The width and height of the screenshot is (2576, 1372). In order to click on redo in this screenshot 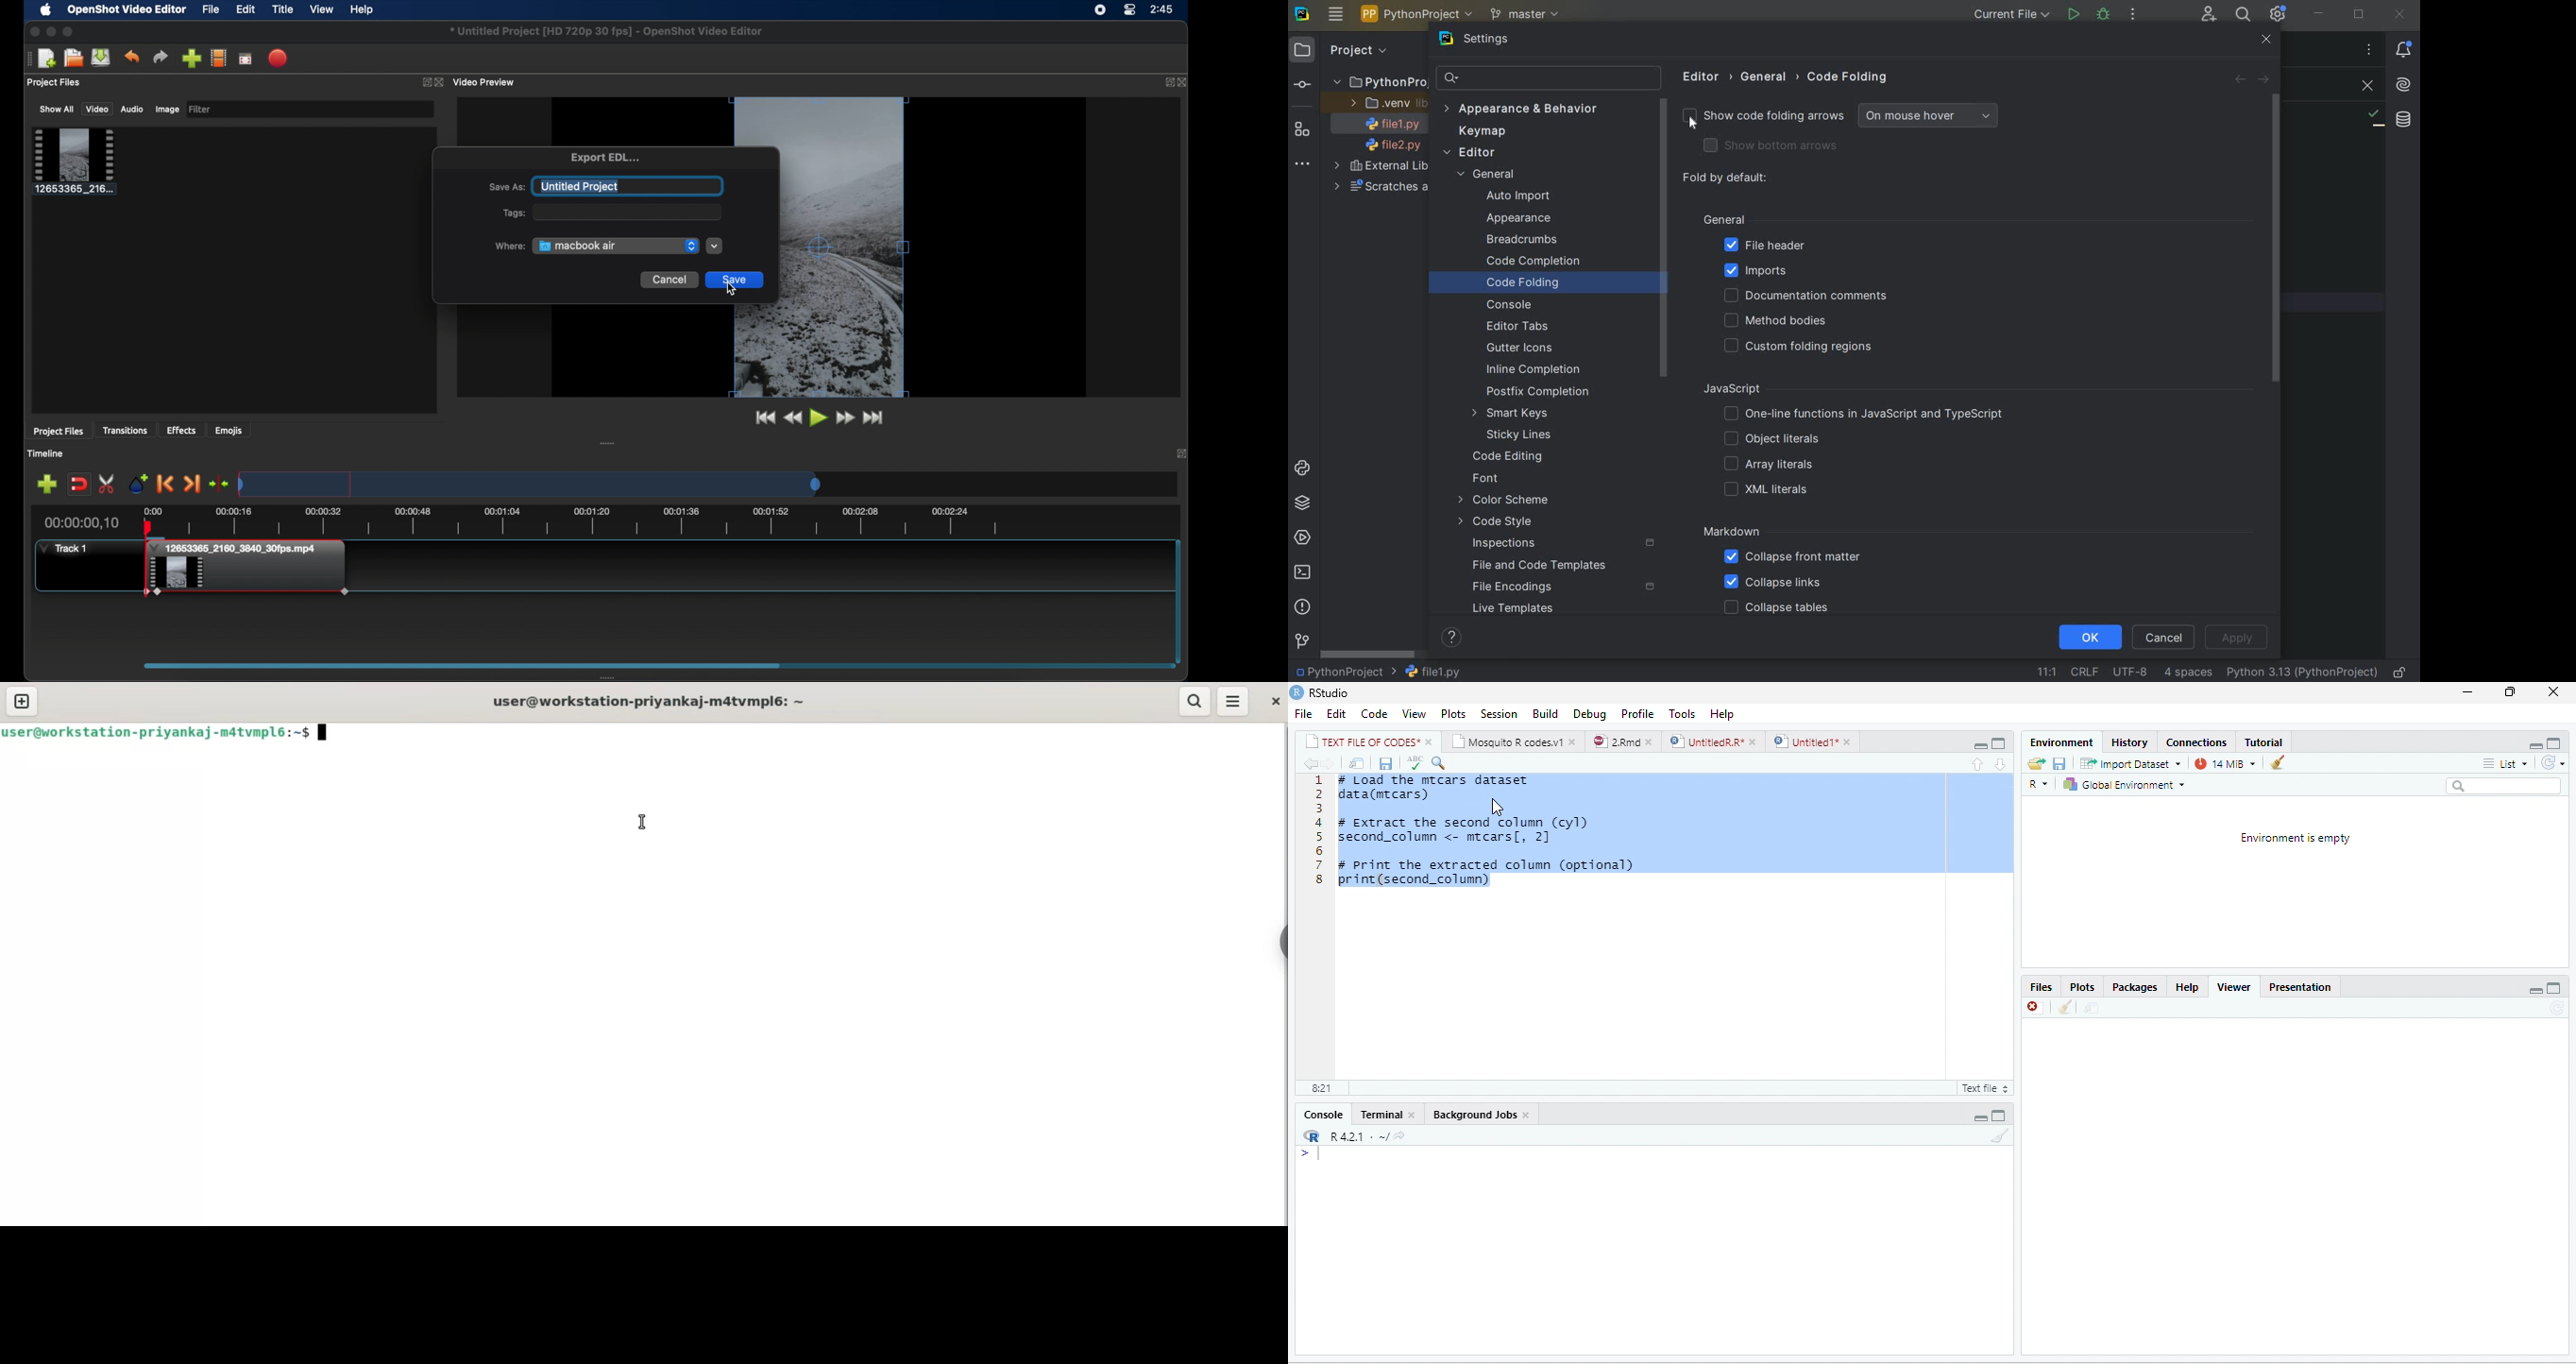, I will do `click(160, 56)`.